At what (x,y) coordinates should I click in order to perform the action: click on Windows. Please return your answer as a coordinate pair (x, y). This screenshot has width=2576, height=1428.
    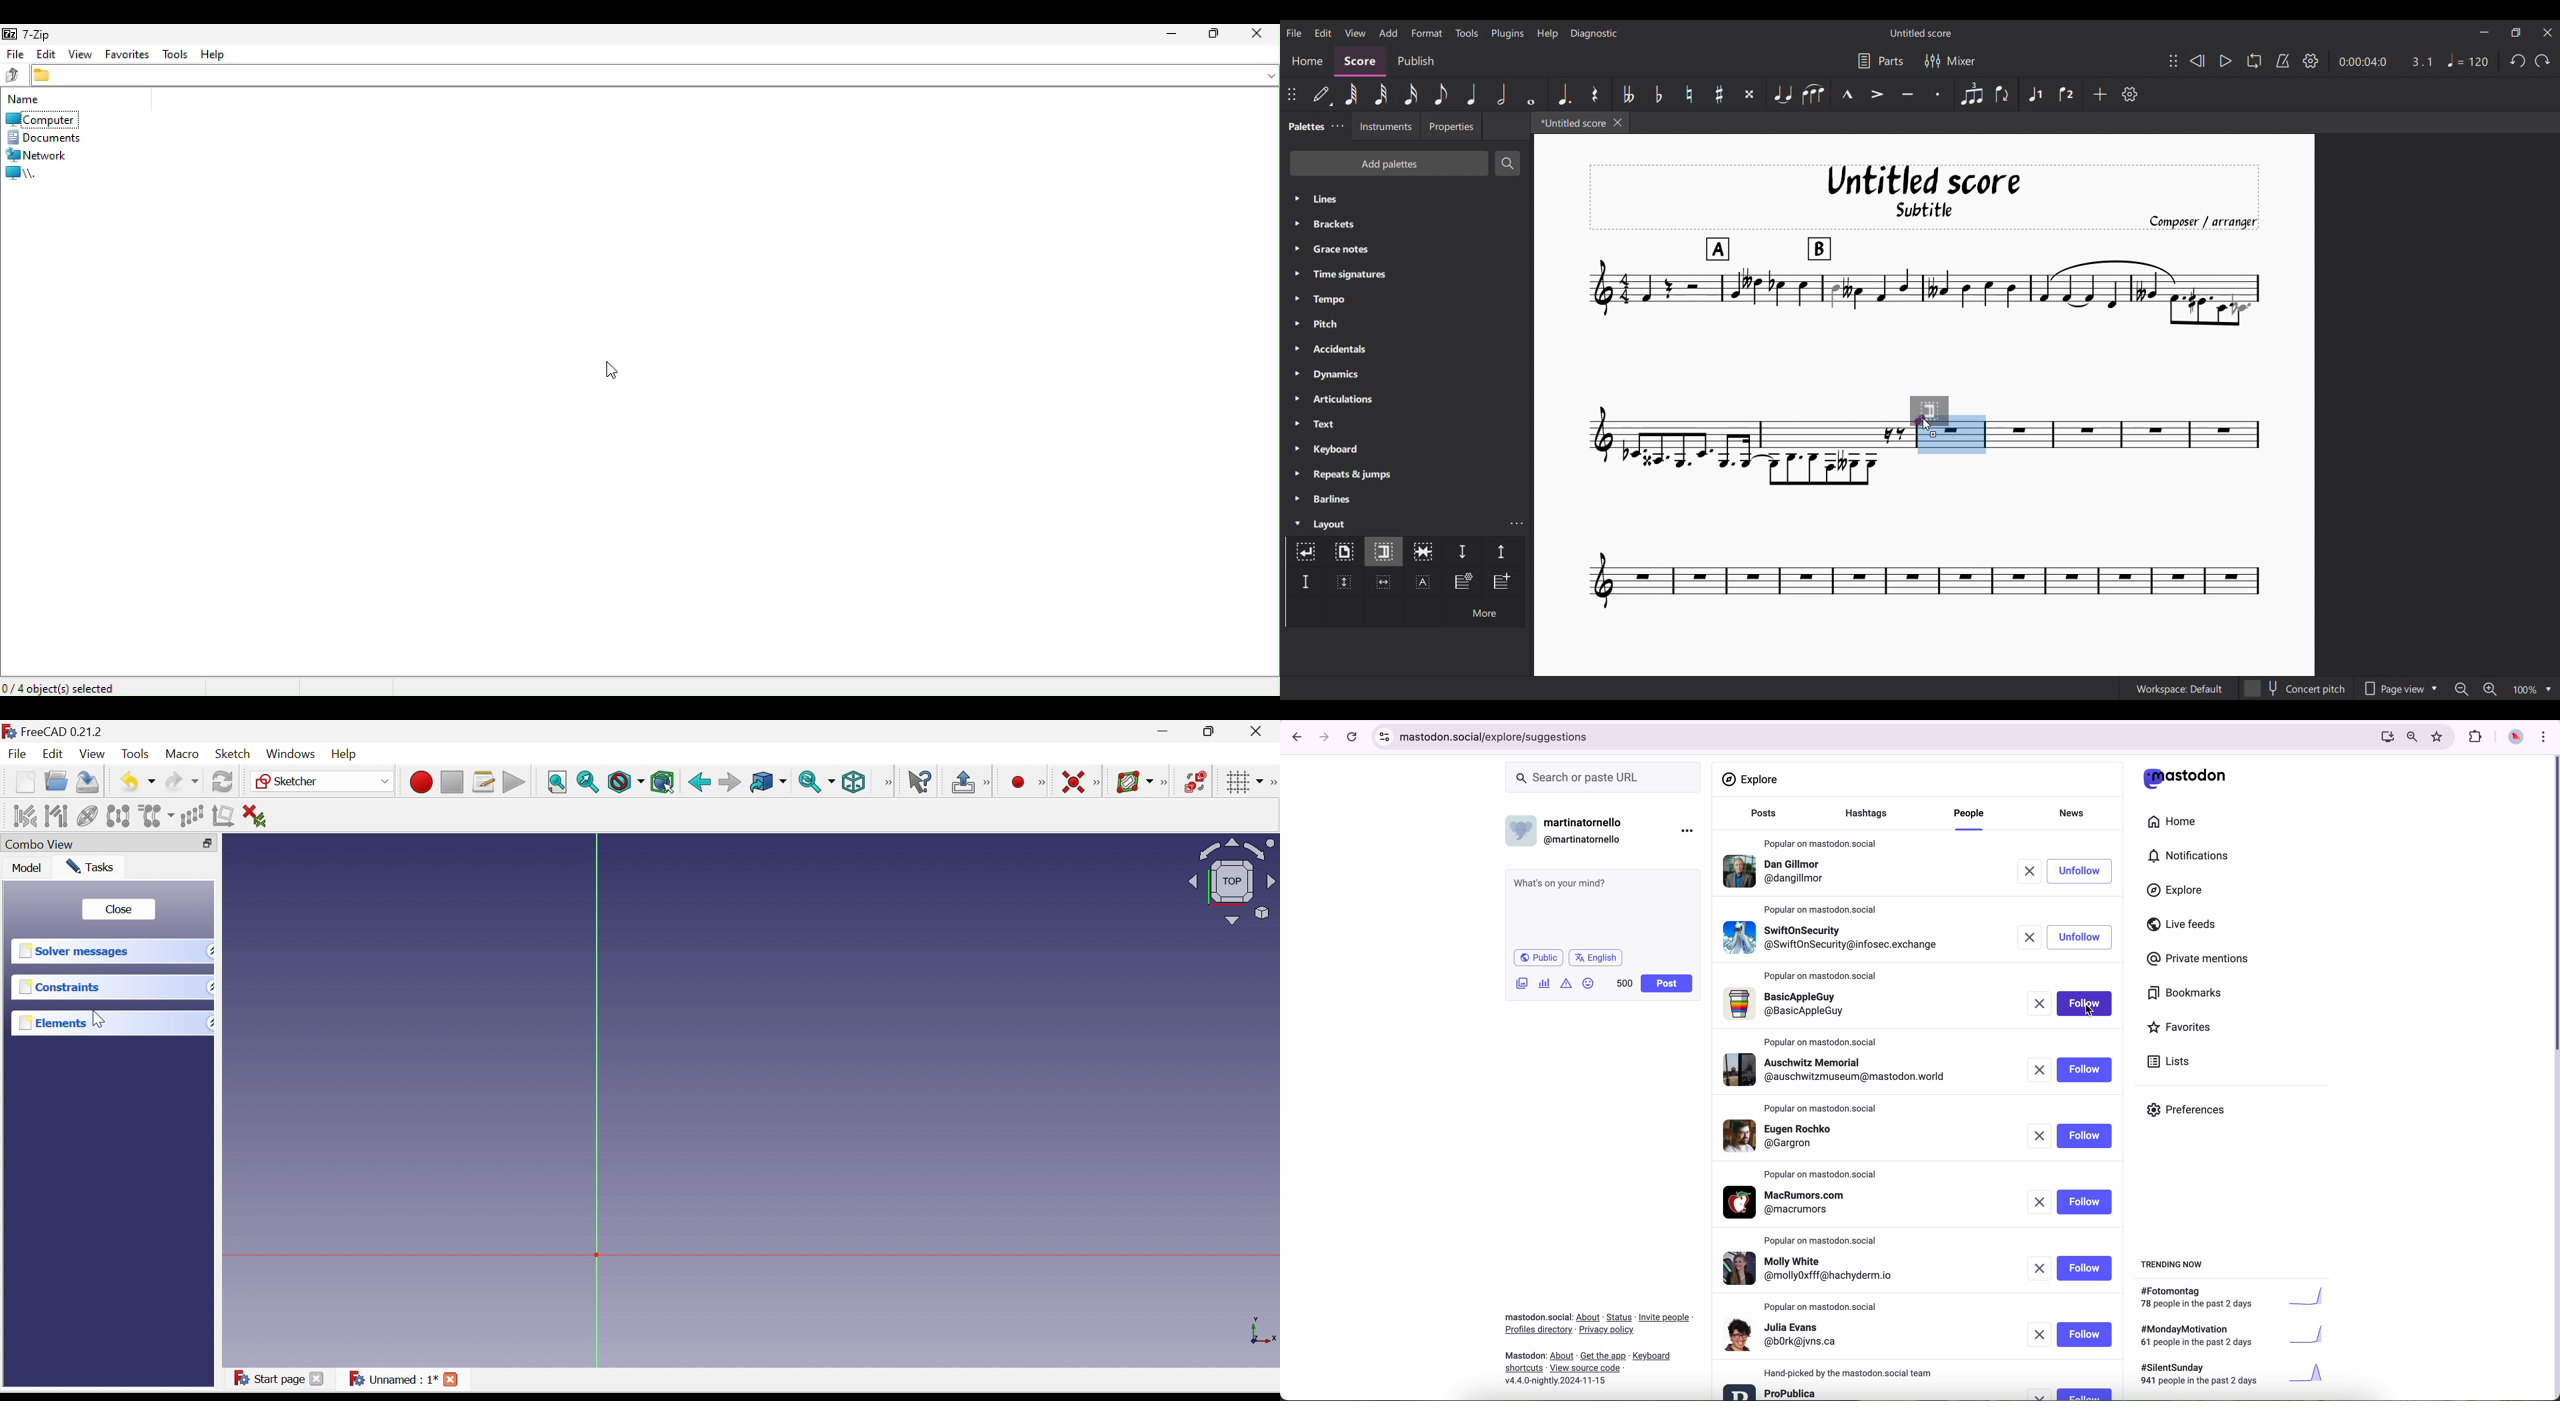
    Looking at the image, I should click on (289, 757).